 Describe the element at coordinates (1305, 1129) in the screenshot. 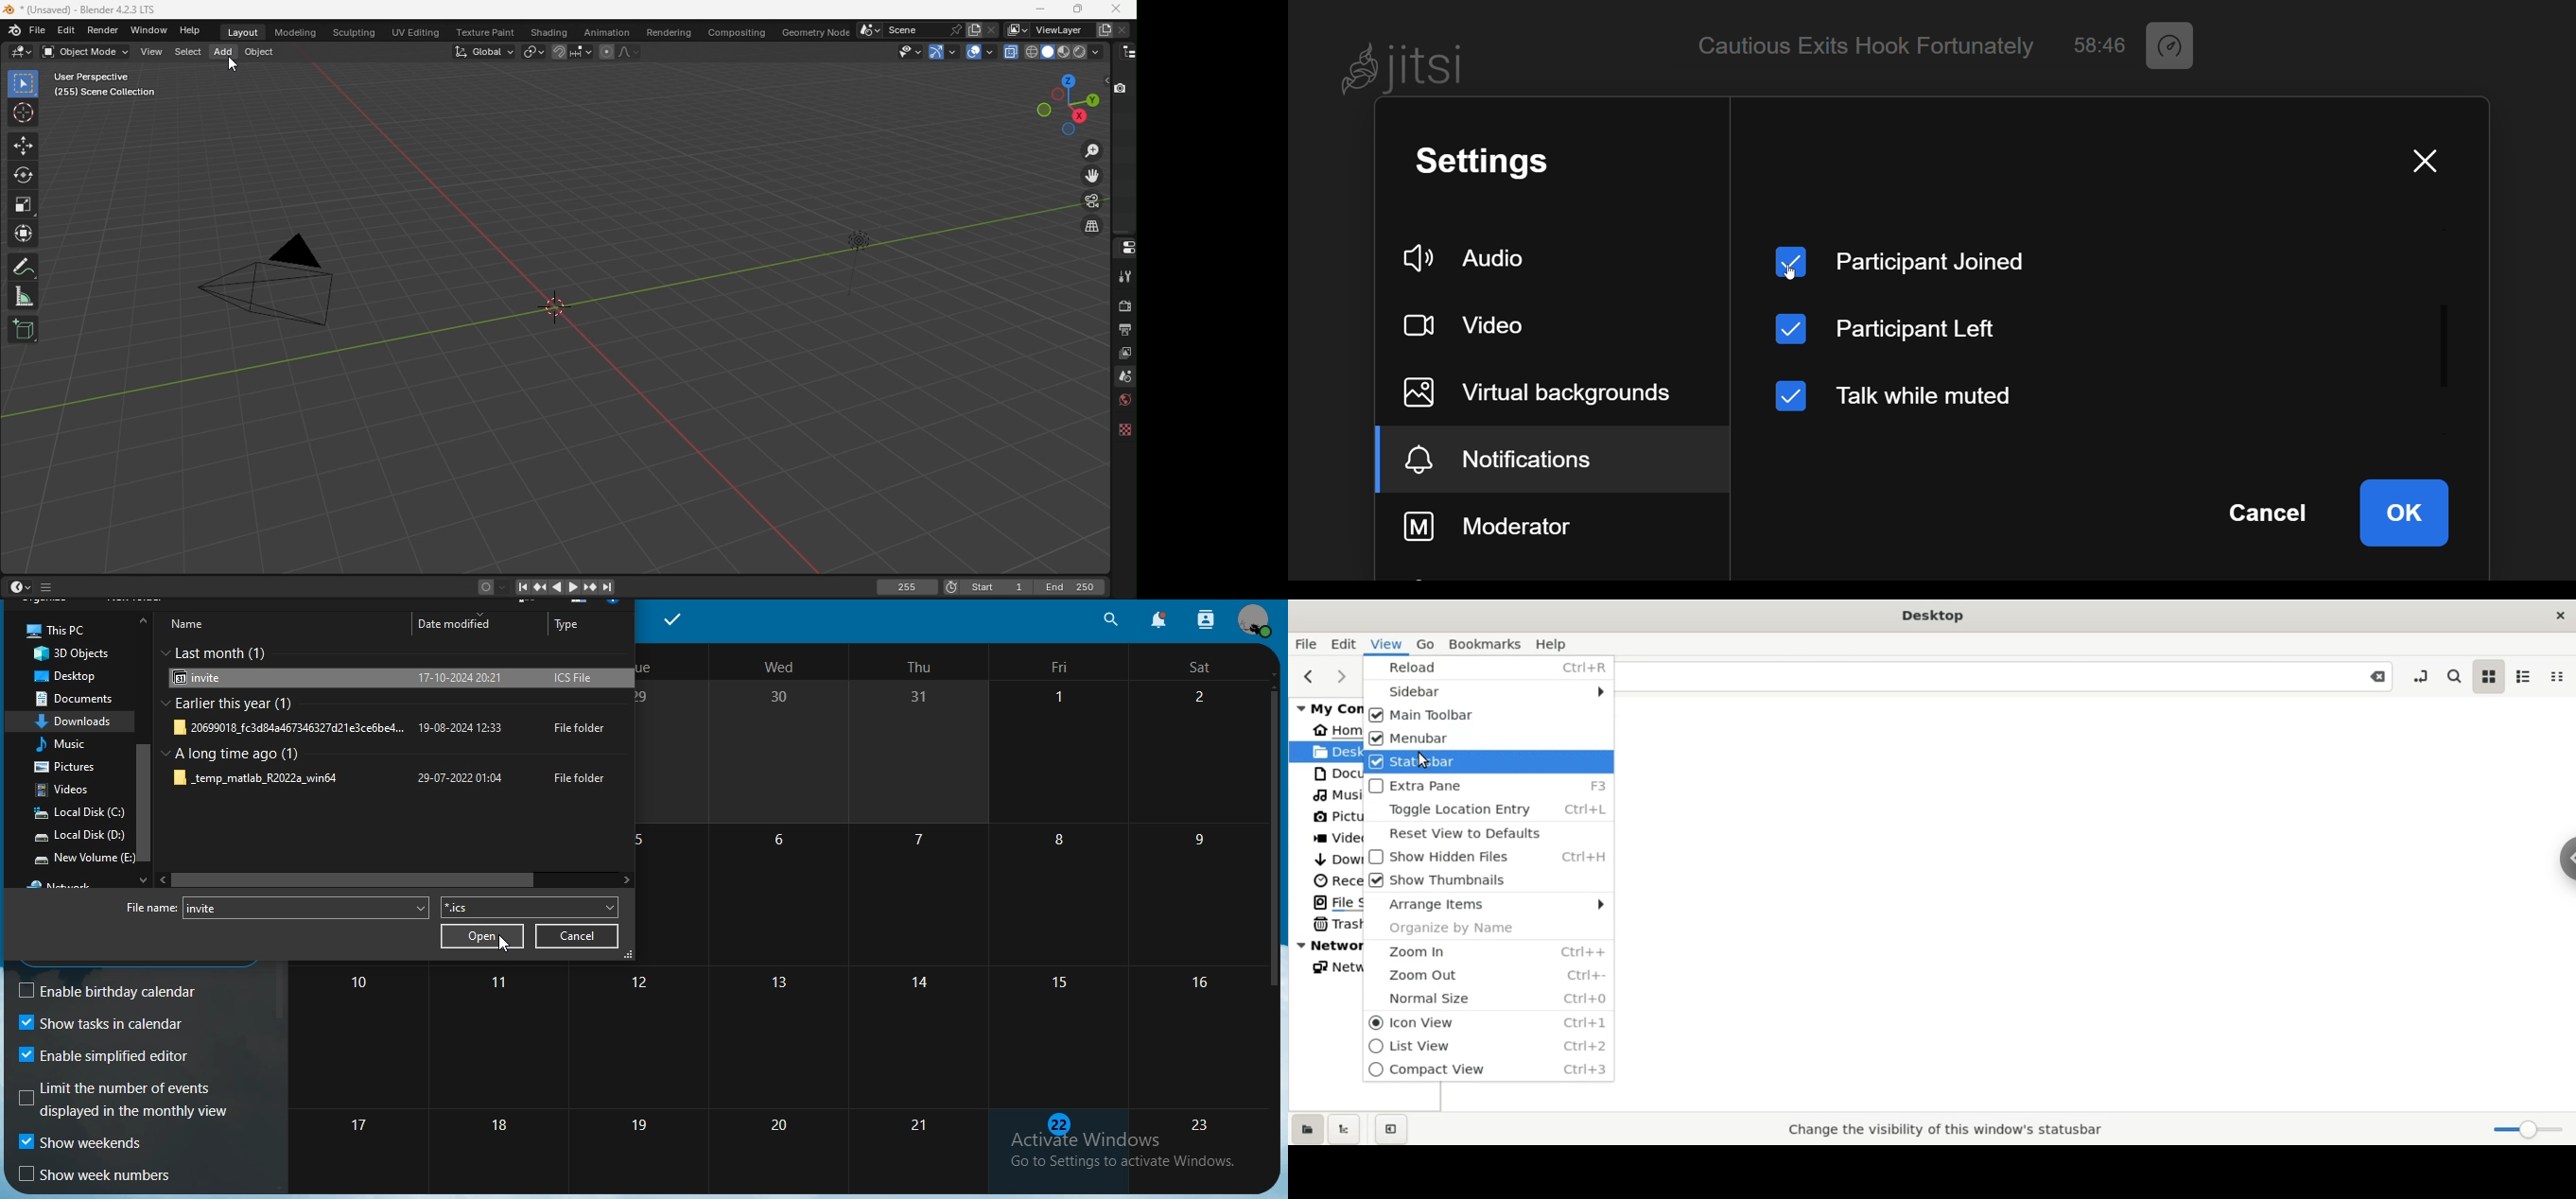

I see `show places` at that location.